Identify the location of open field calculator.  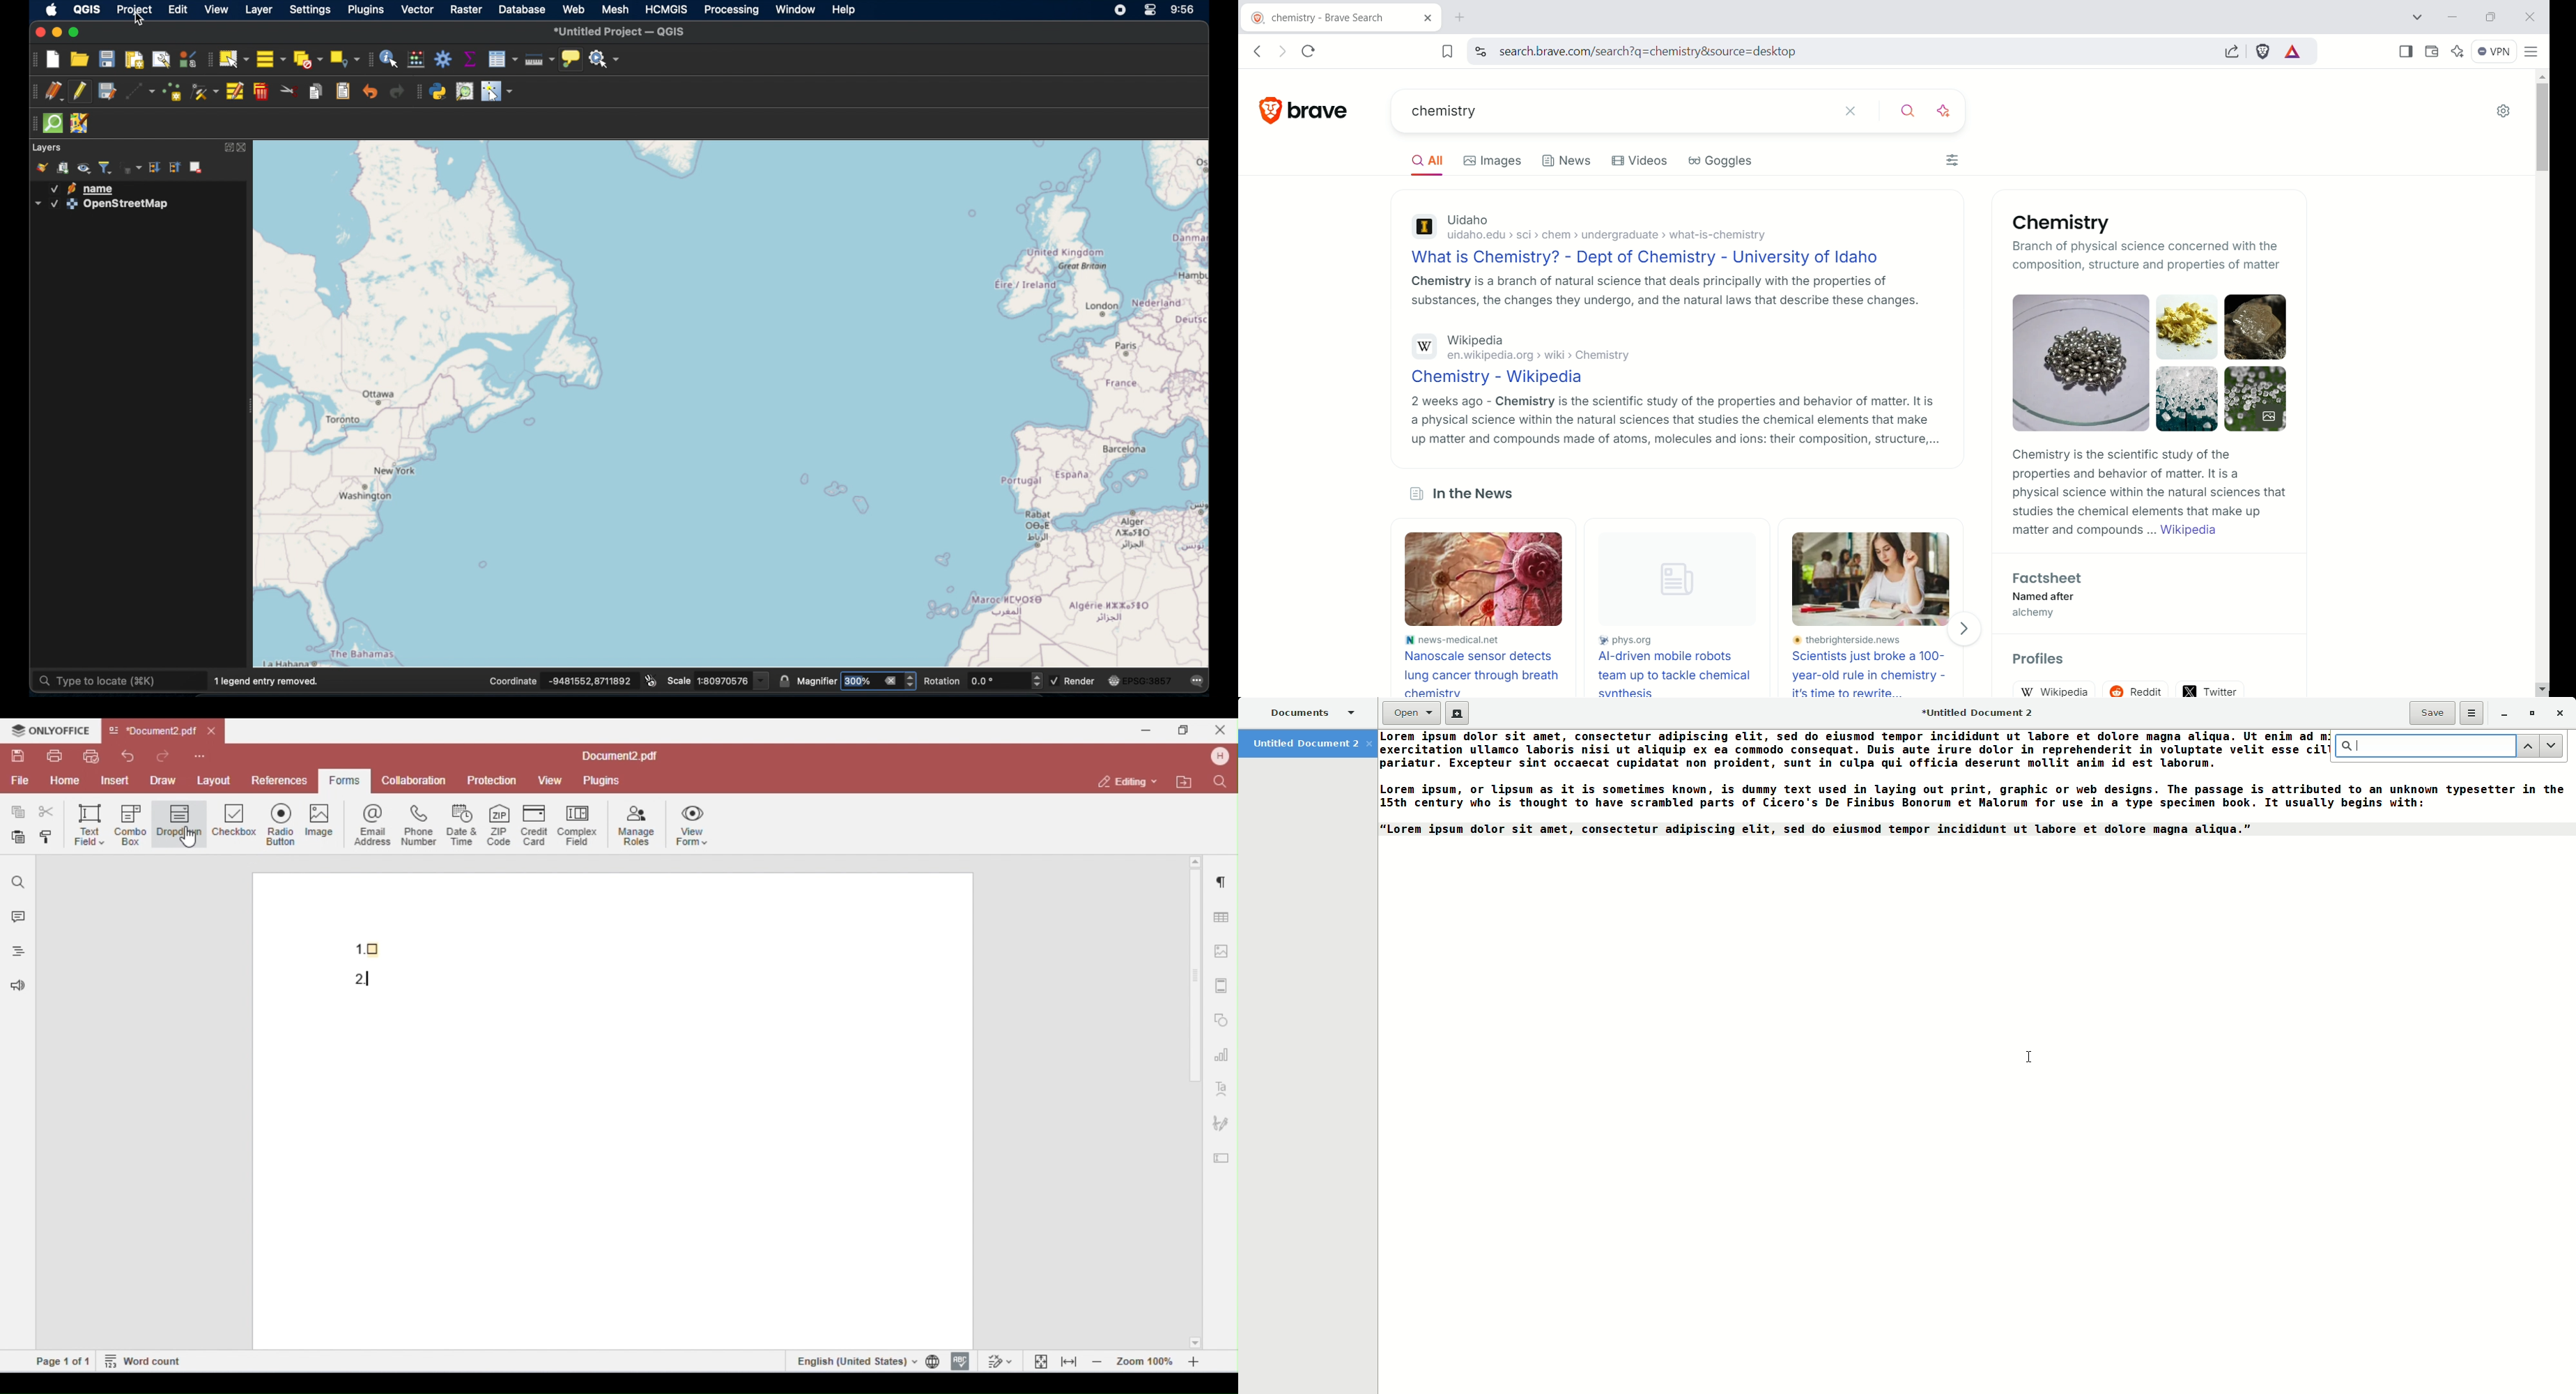
(415, 59).